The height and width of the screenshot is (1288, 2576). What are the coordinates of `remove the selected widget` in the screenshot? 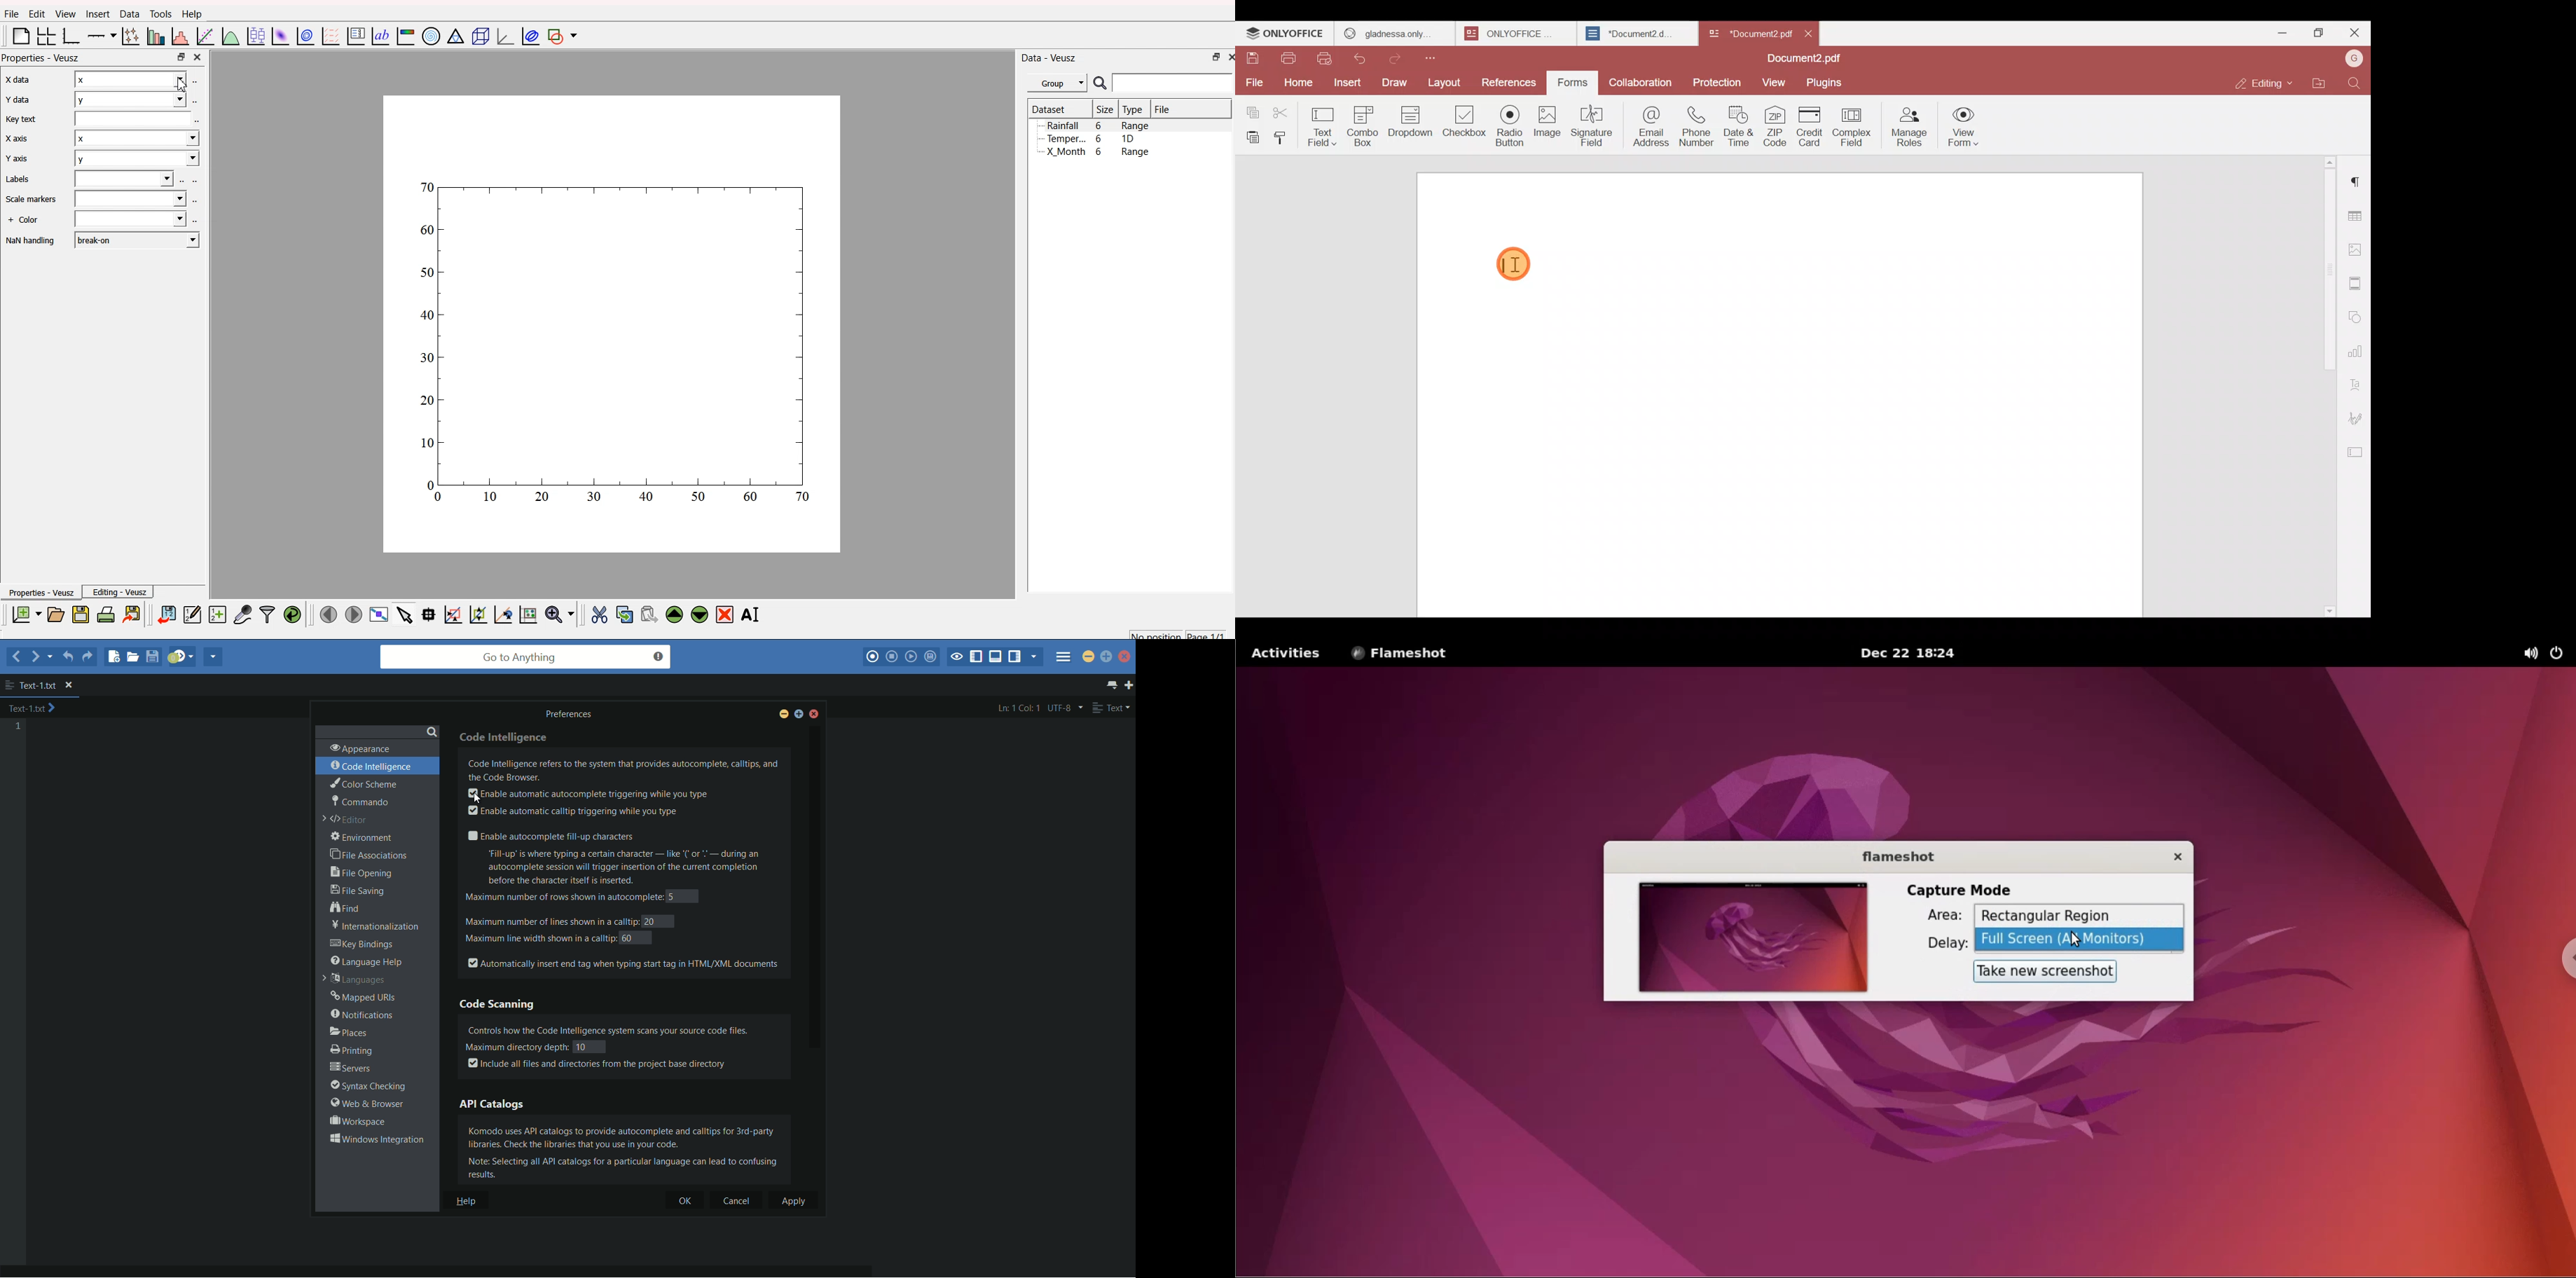 It's located at (725, 614).